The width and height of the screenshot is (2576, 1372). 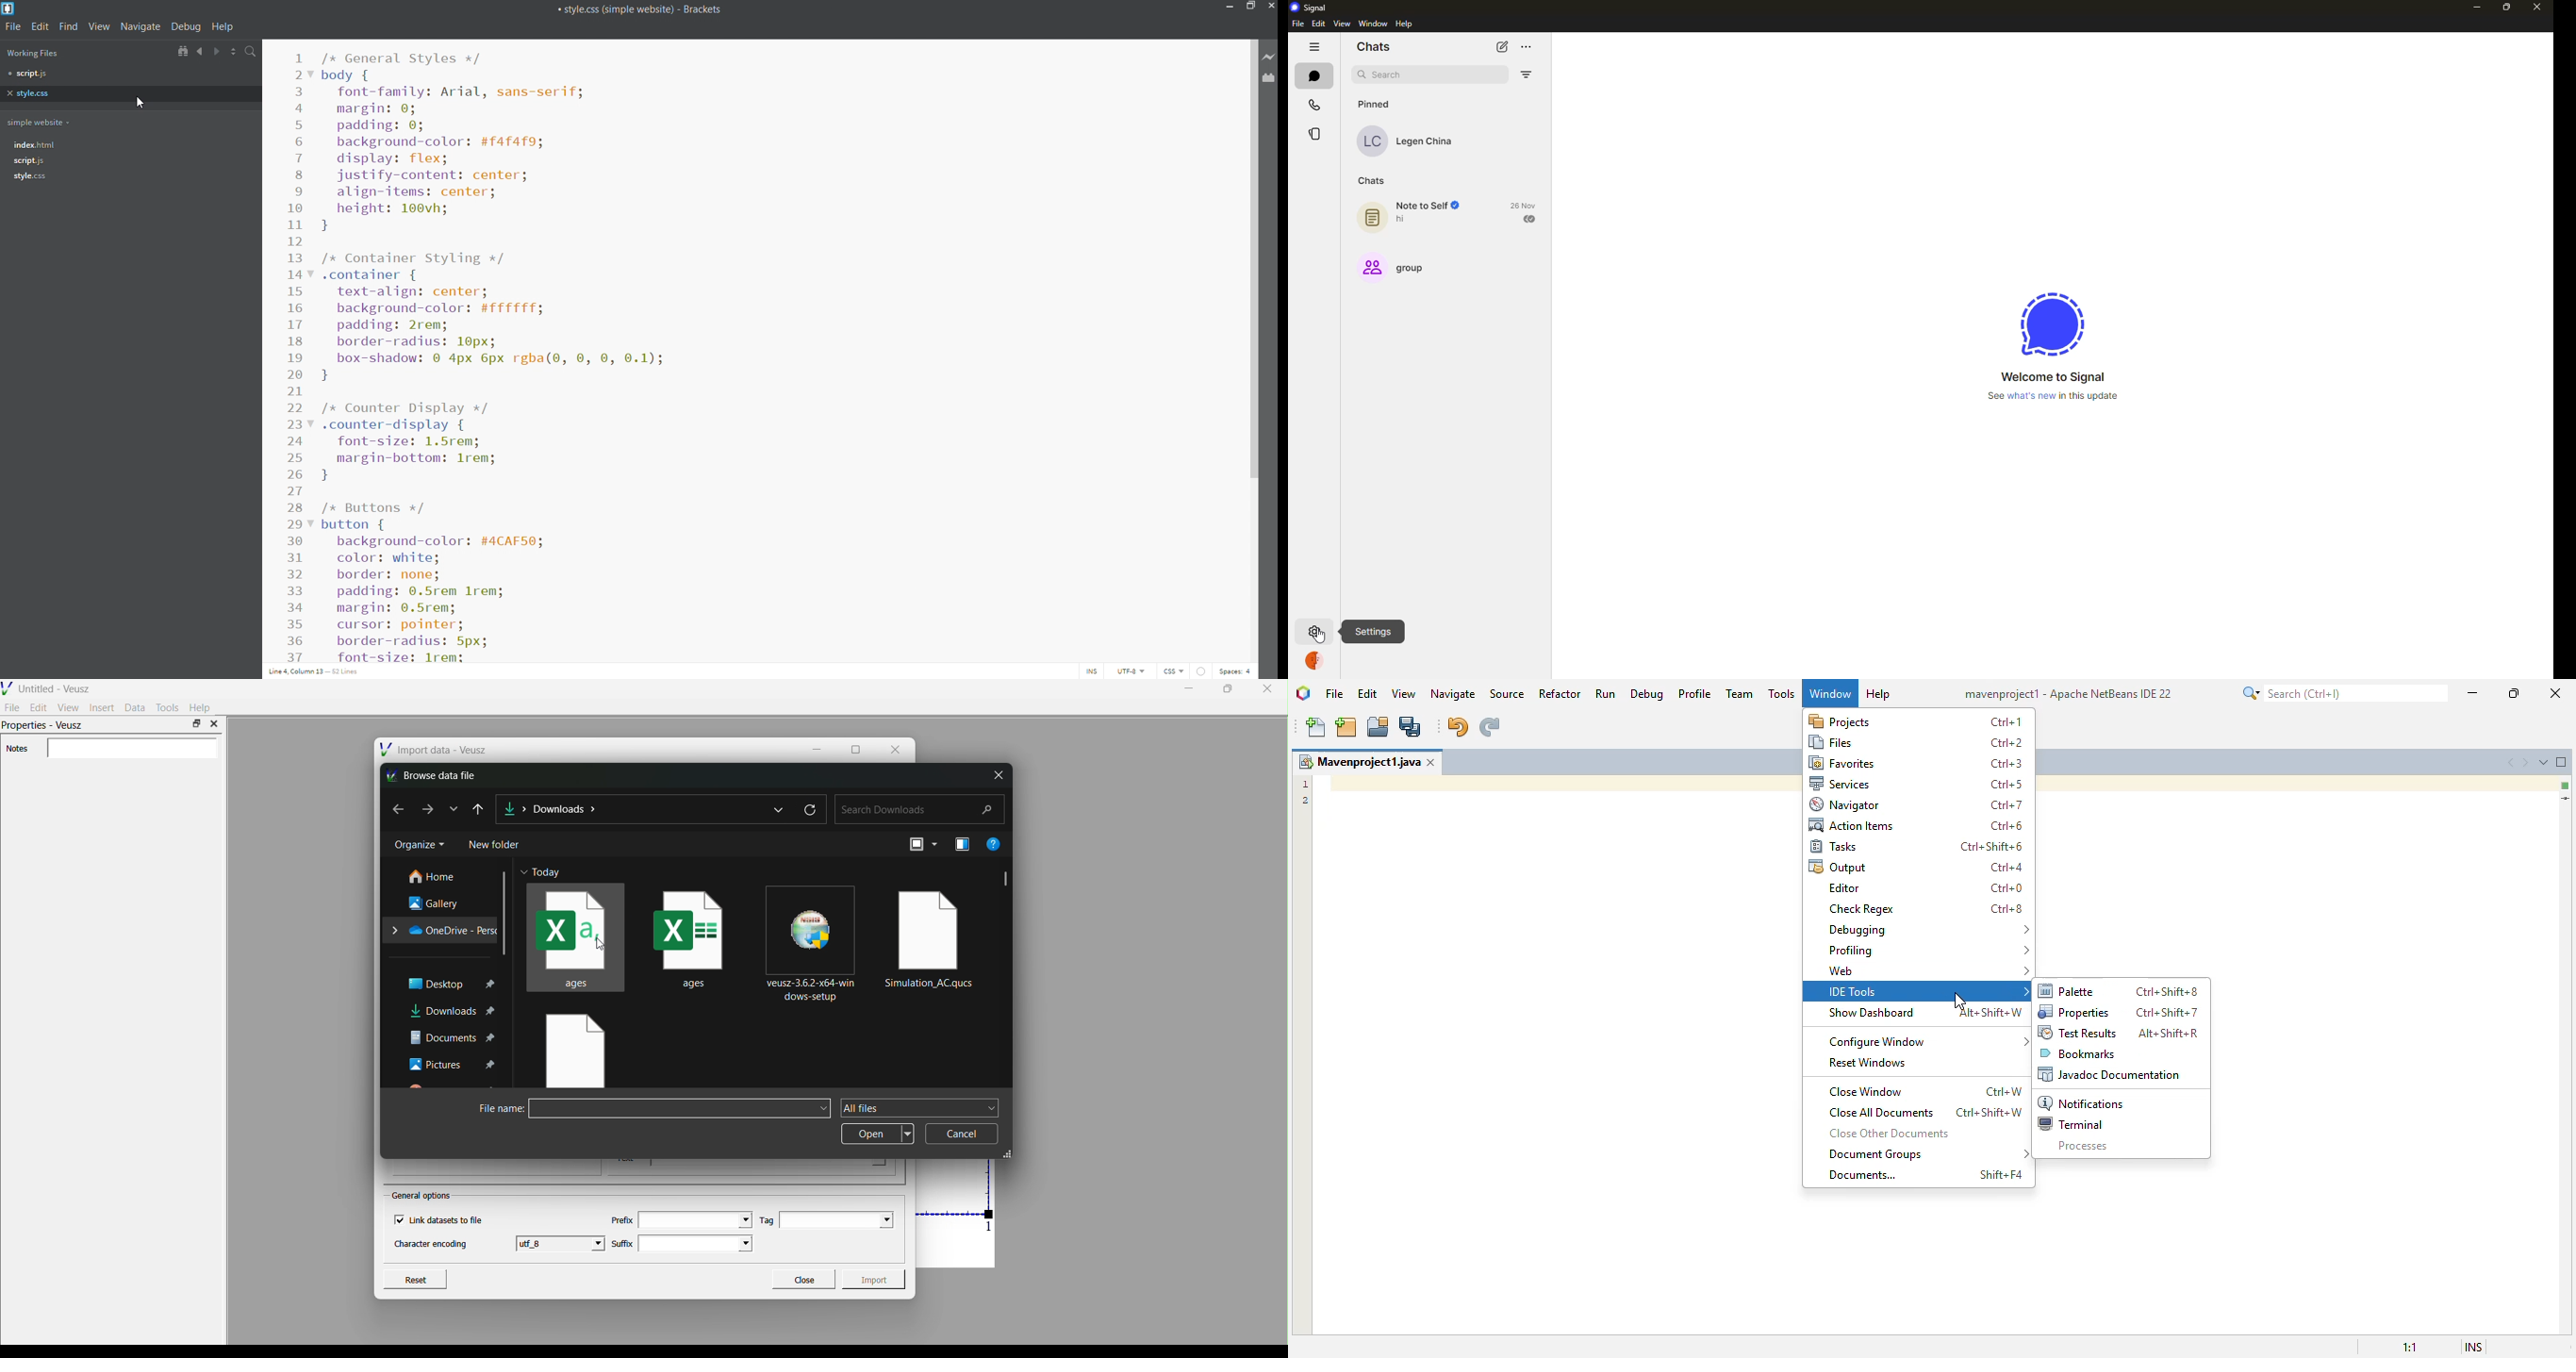 What do you see at coordinates (1524, 205) in the screenshot?
I see `28 Nov` at bounding box center [1524, 205].